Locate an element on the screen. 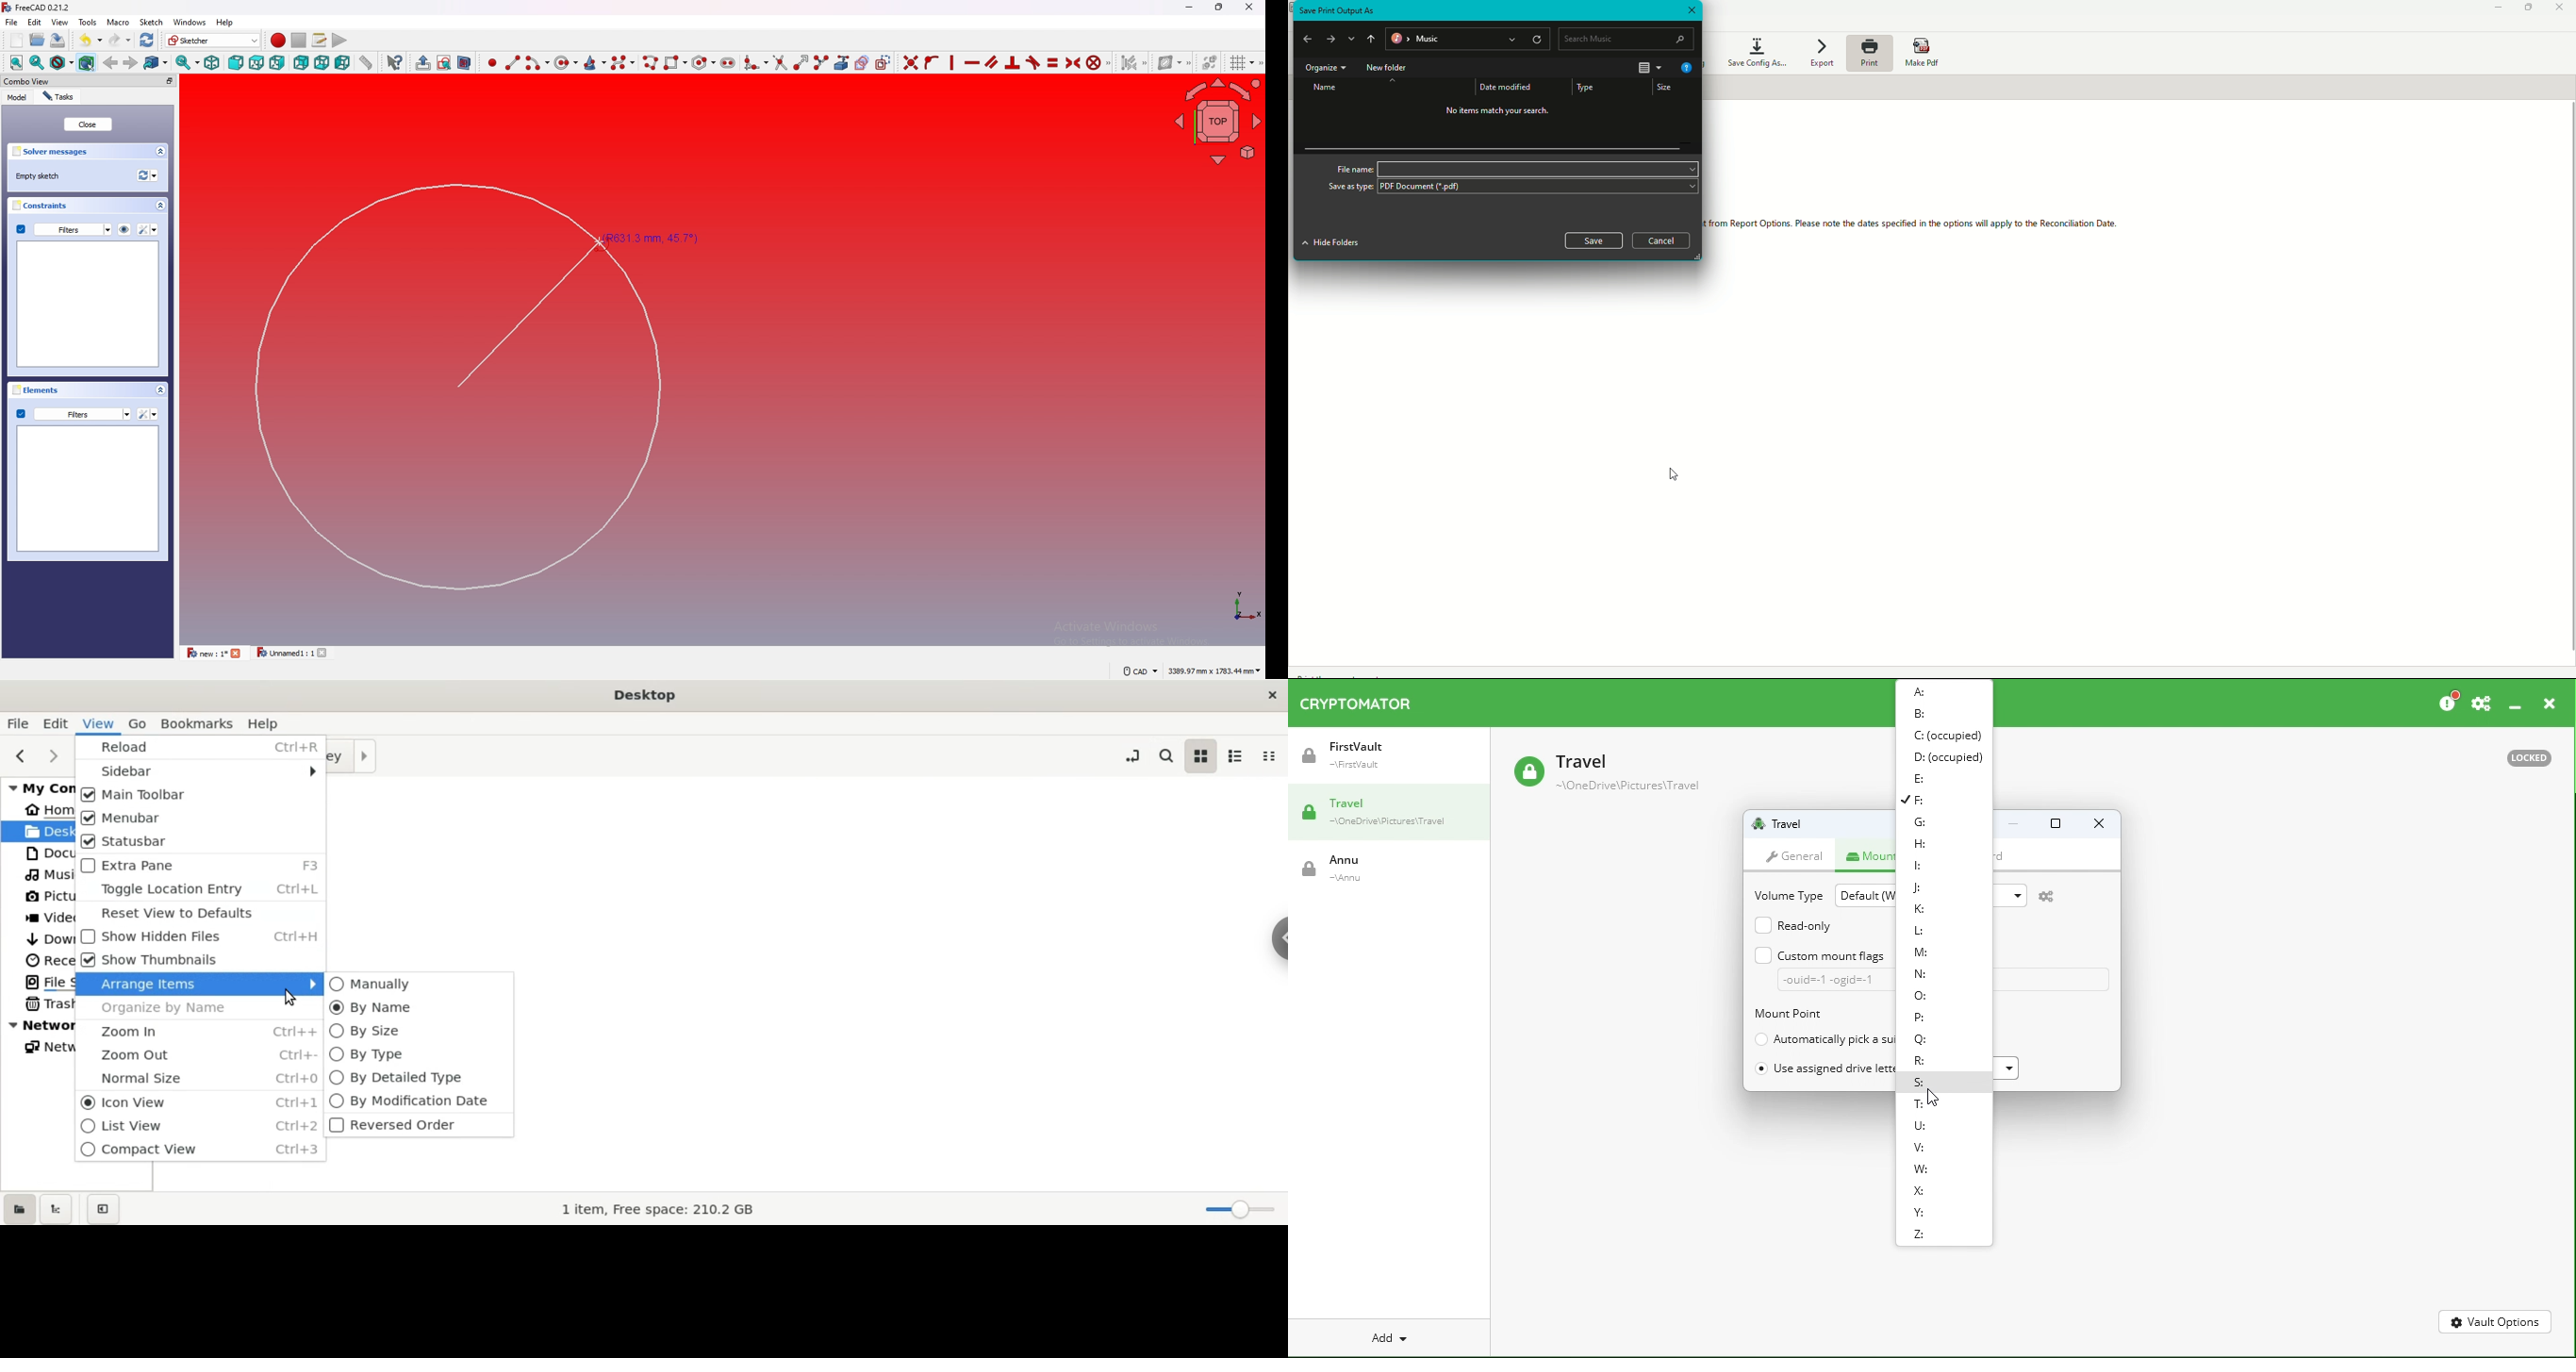 The image size is (2576, 1372). Organize is located at coordinates (1324, 68).